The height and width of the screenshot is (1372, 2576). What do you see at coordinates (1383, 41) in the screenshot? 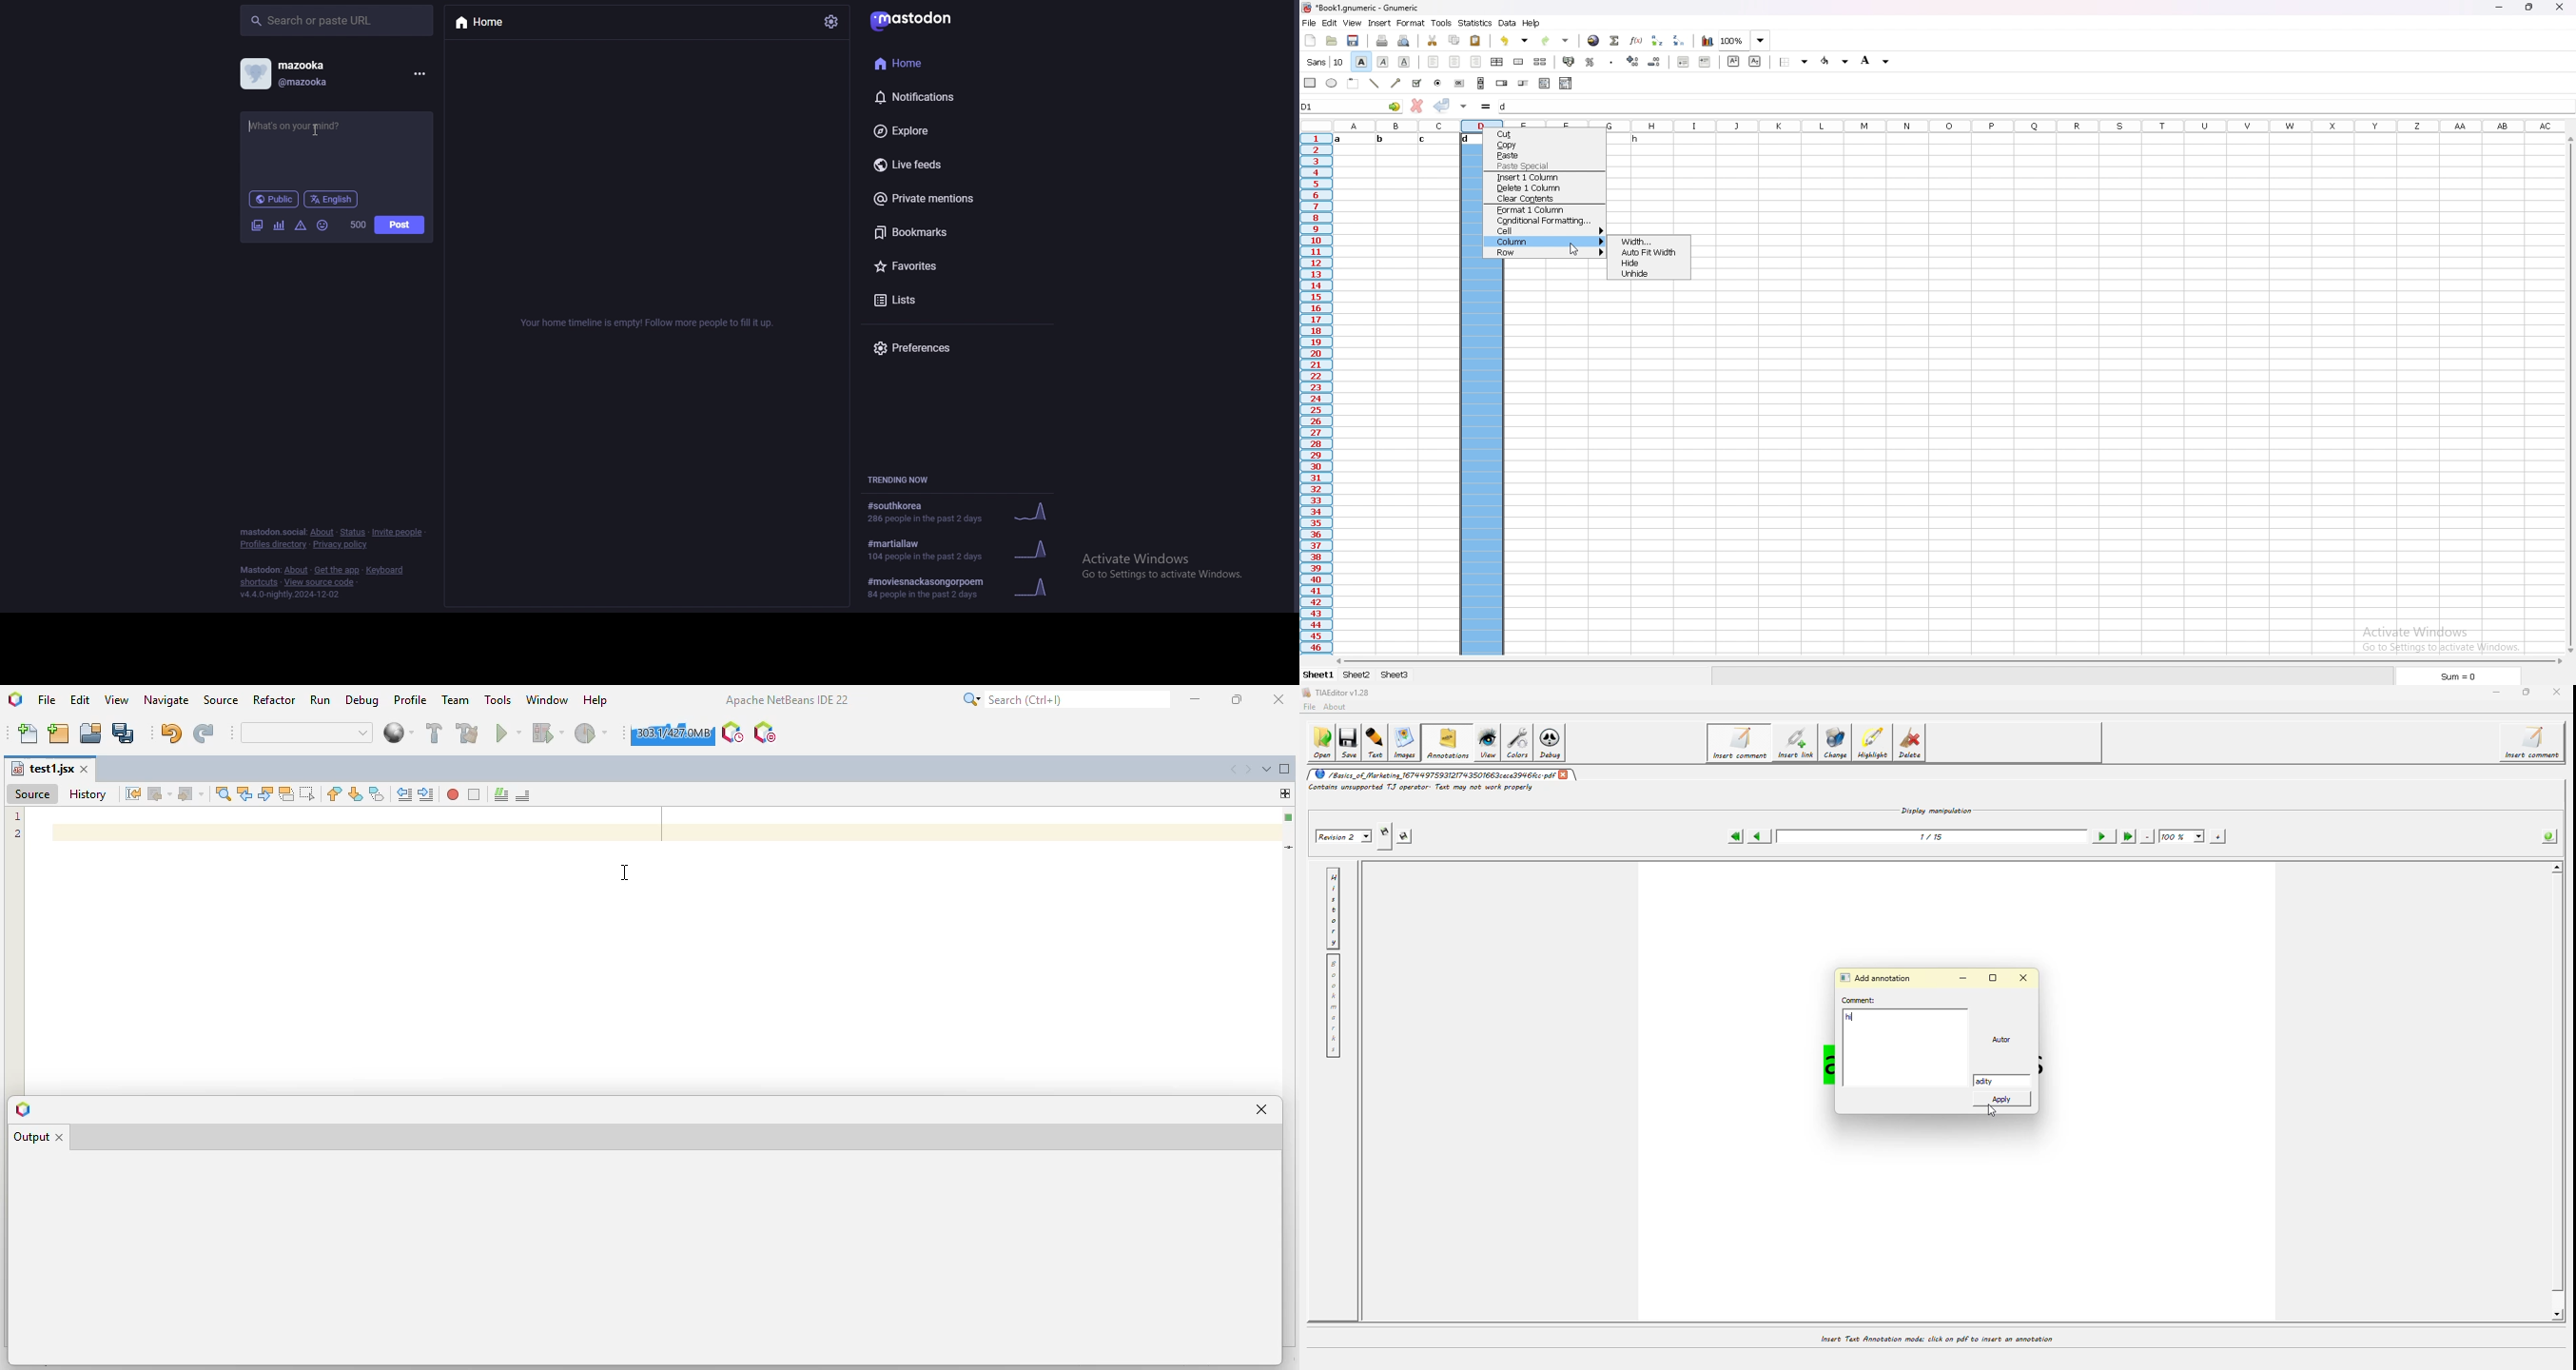
I see `print` at bounding box center [1383, 41].